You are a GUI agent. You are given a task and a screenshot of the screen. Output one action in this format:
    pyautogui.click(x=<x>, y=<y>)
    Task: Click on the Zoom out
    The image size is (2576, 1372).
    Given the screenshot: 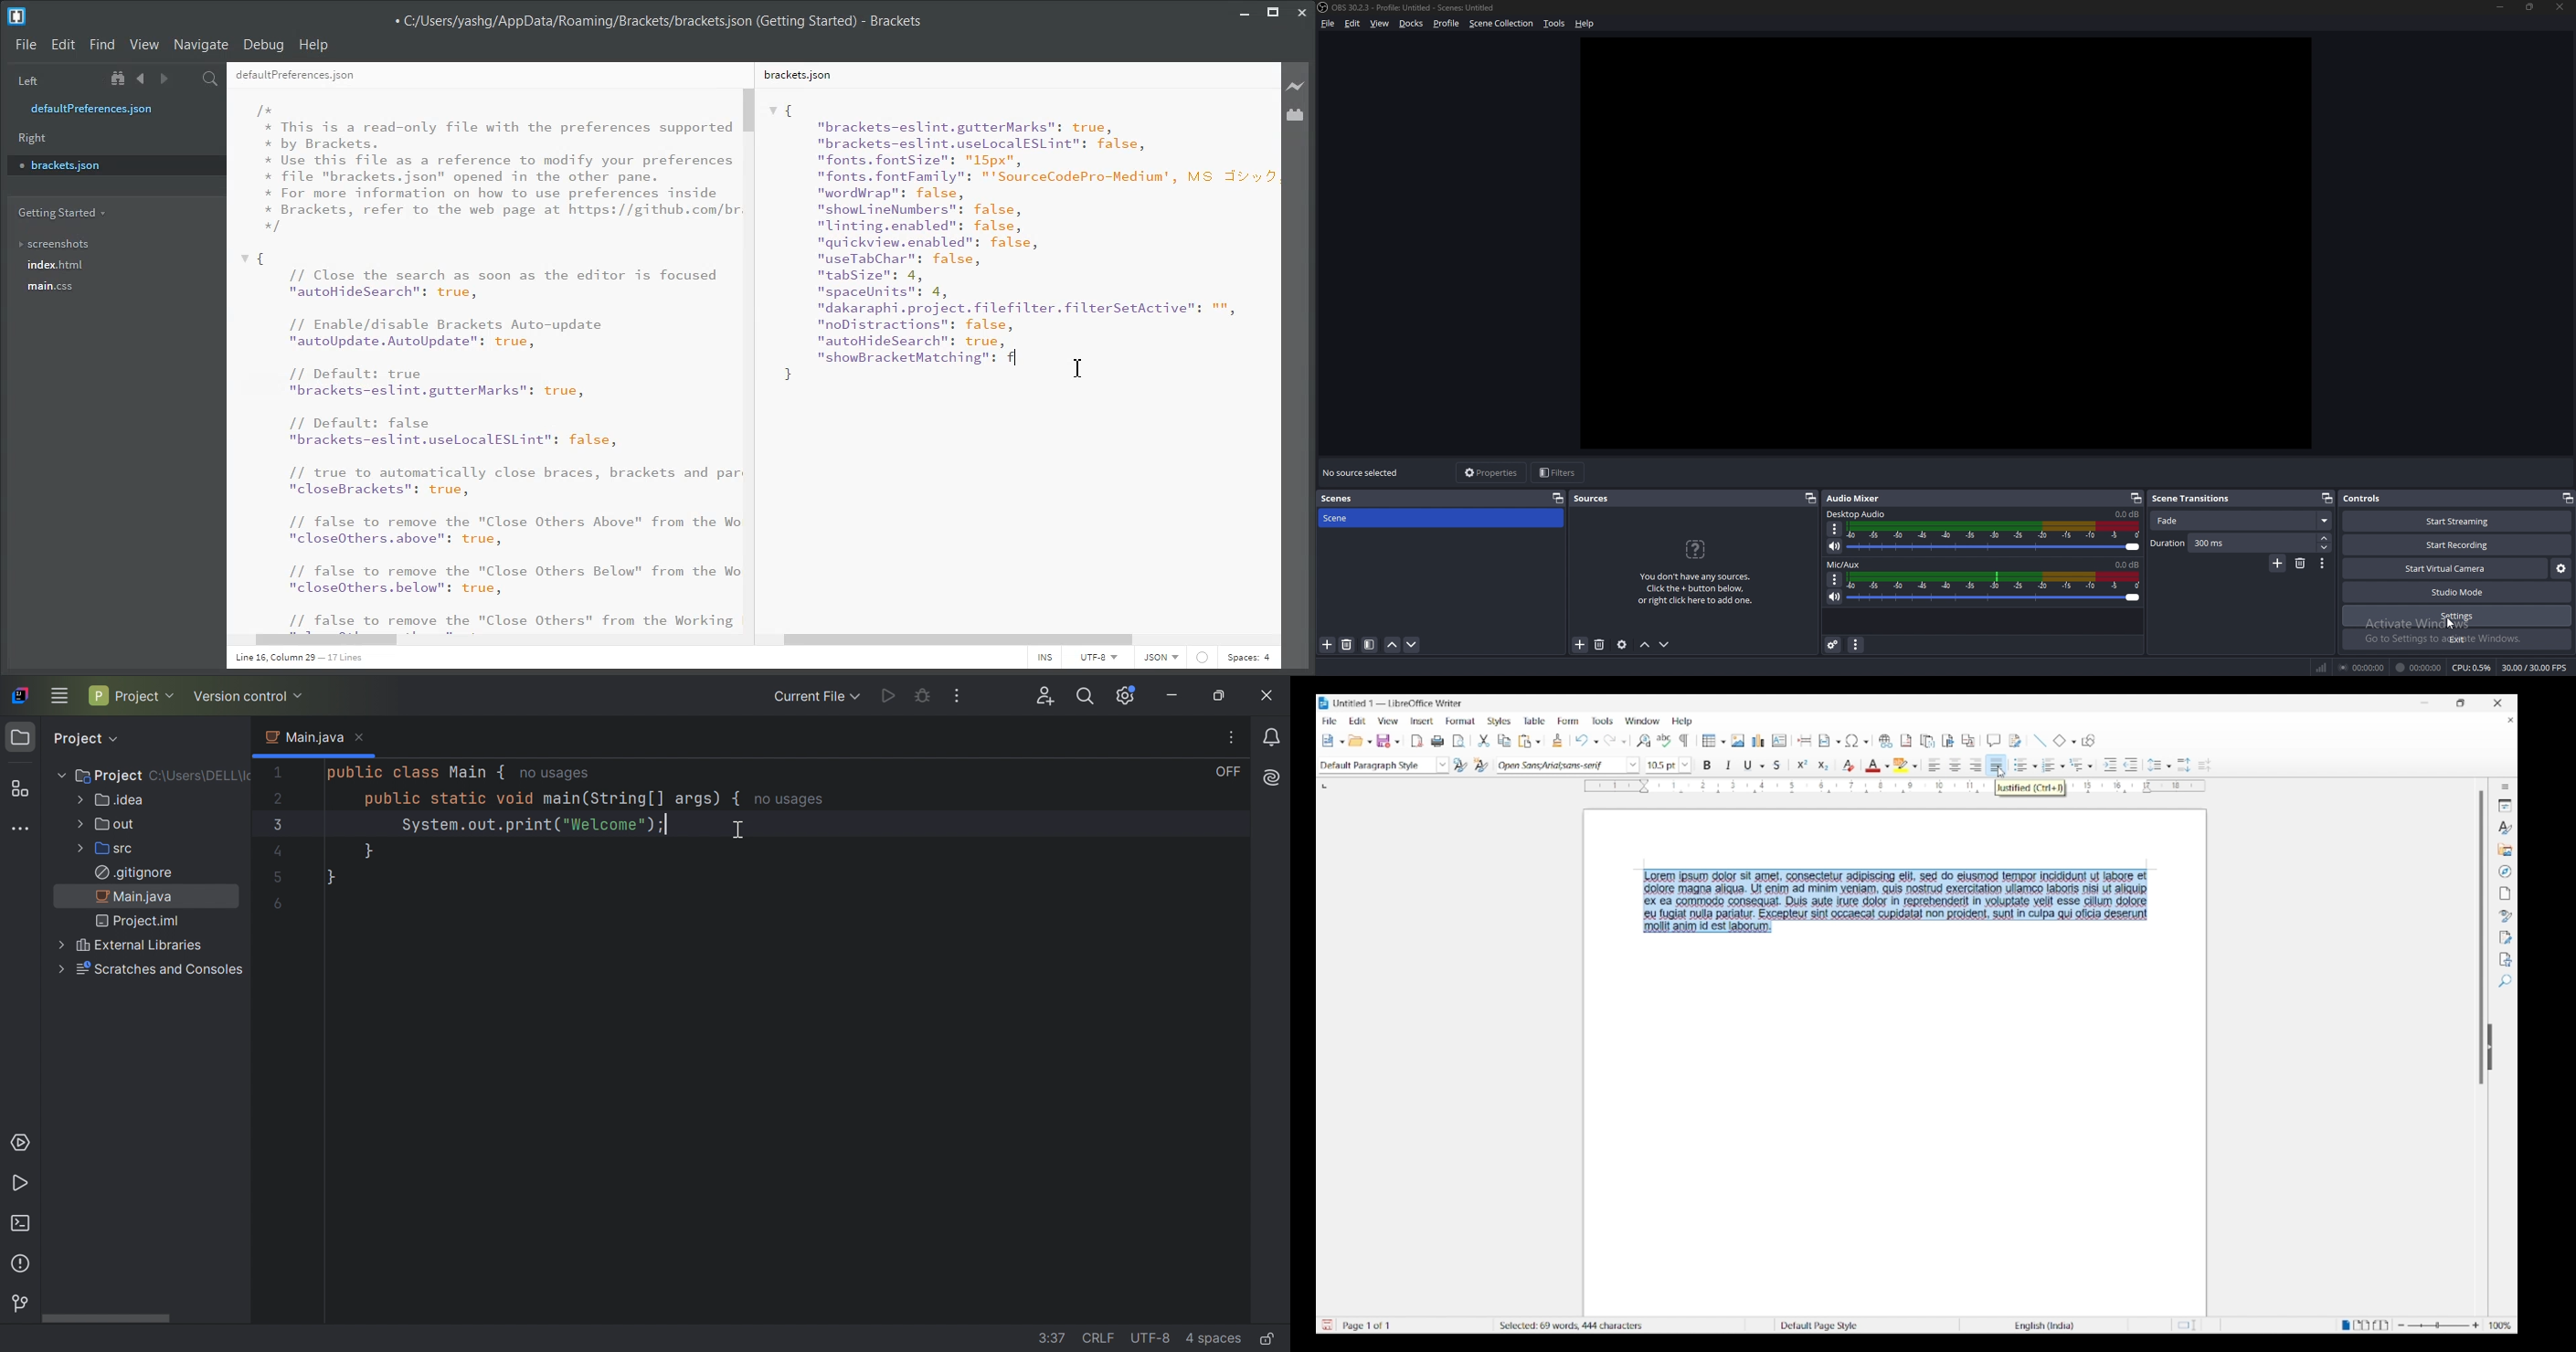 What is the action you would take?
    pyautogui.click(x=2402, y=1325)
    